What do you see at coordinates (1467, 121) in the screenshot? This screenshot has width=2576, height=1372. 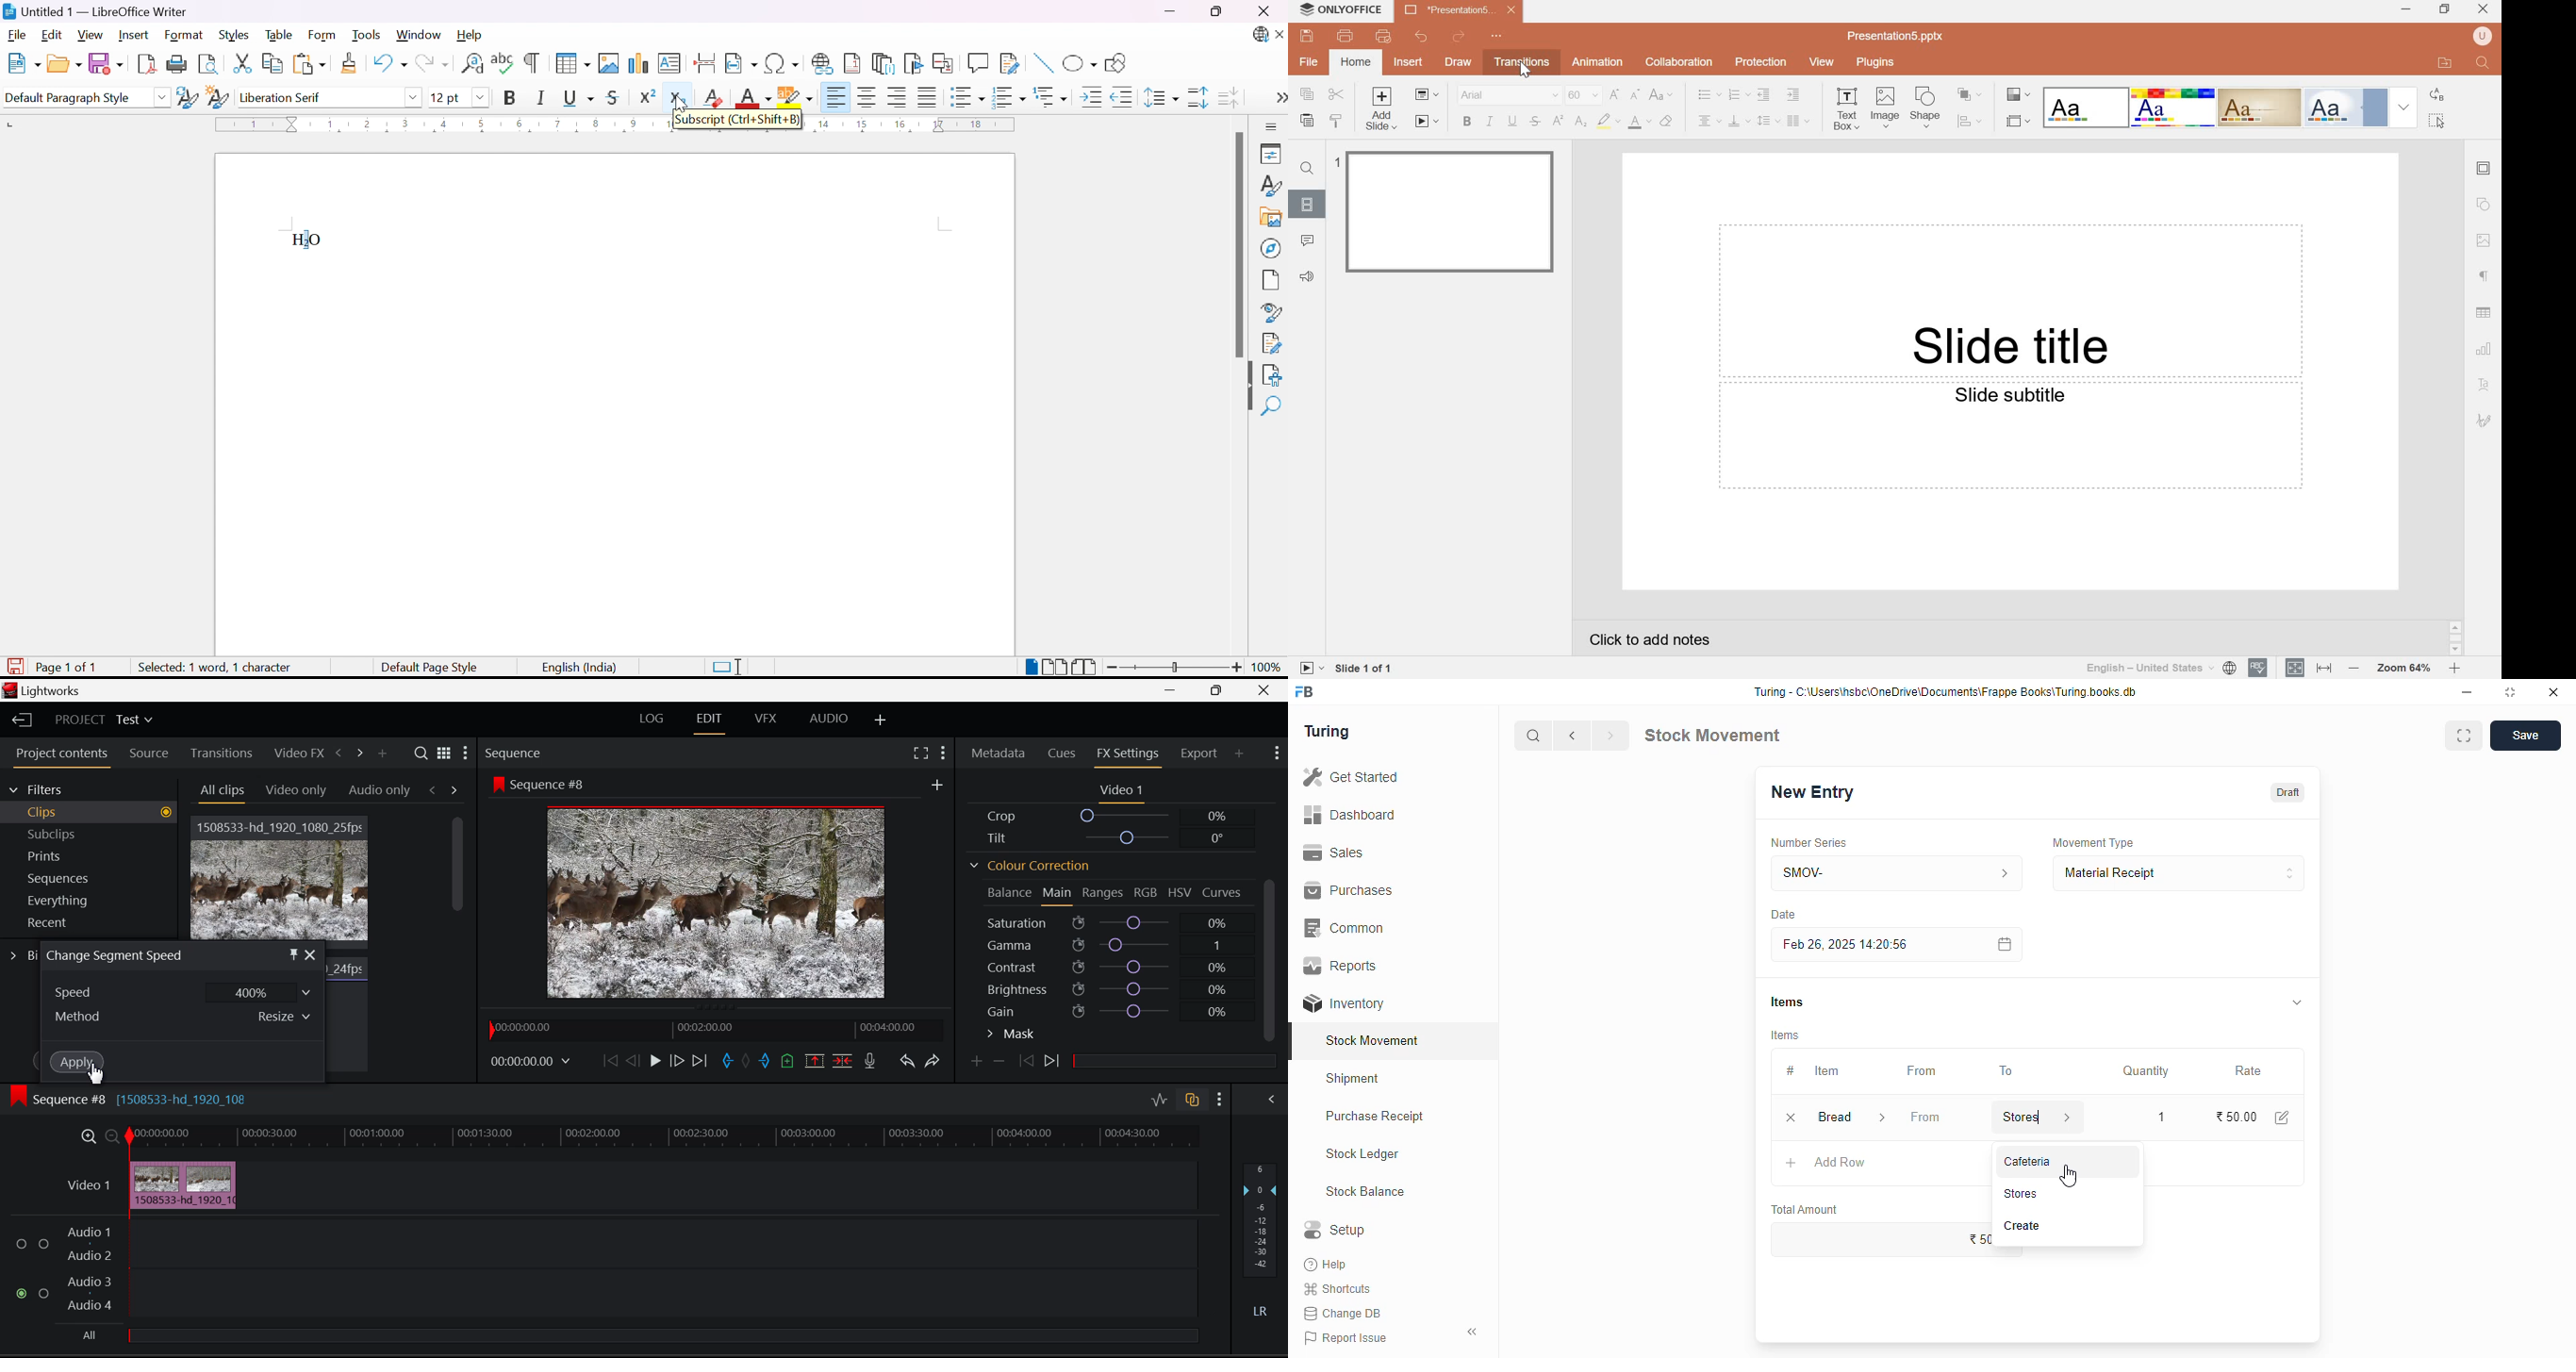 I see `Bold` at bounding box center [1467, 121].